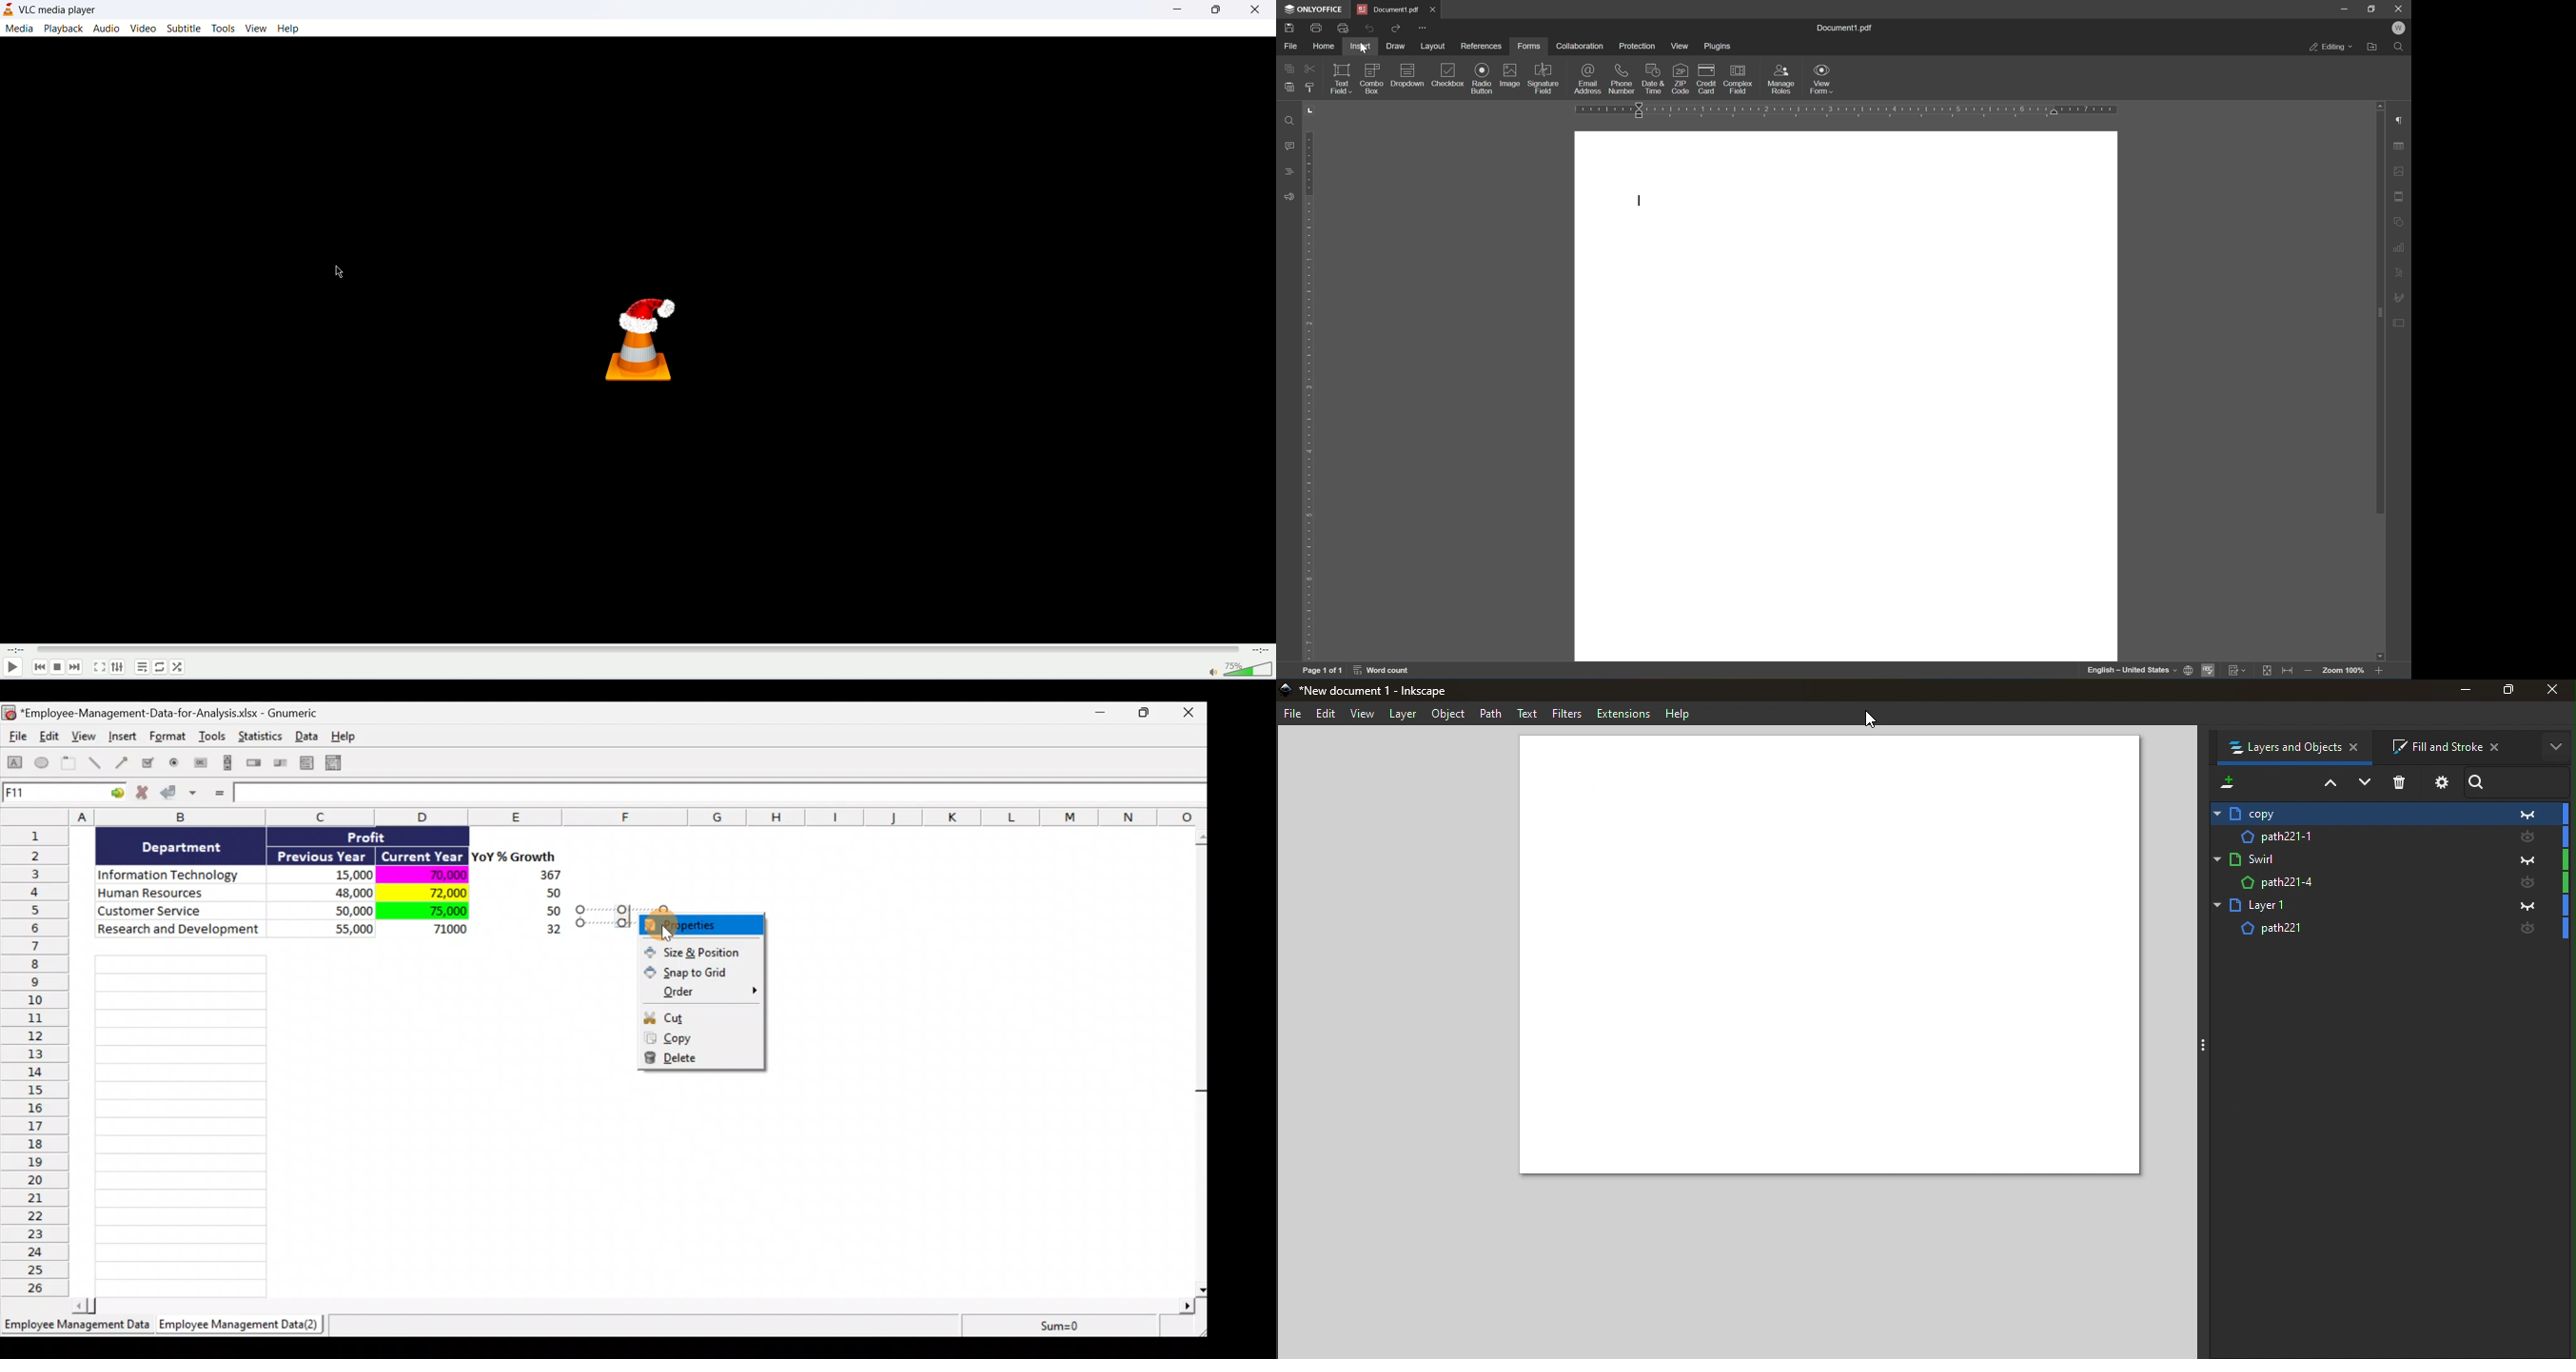  What do you see at coordinates (169, 739) in the screenshot?
I see `Format` at bounding box center [169, 739].